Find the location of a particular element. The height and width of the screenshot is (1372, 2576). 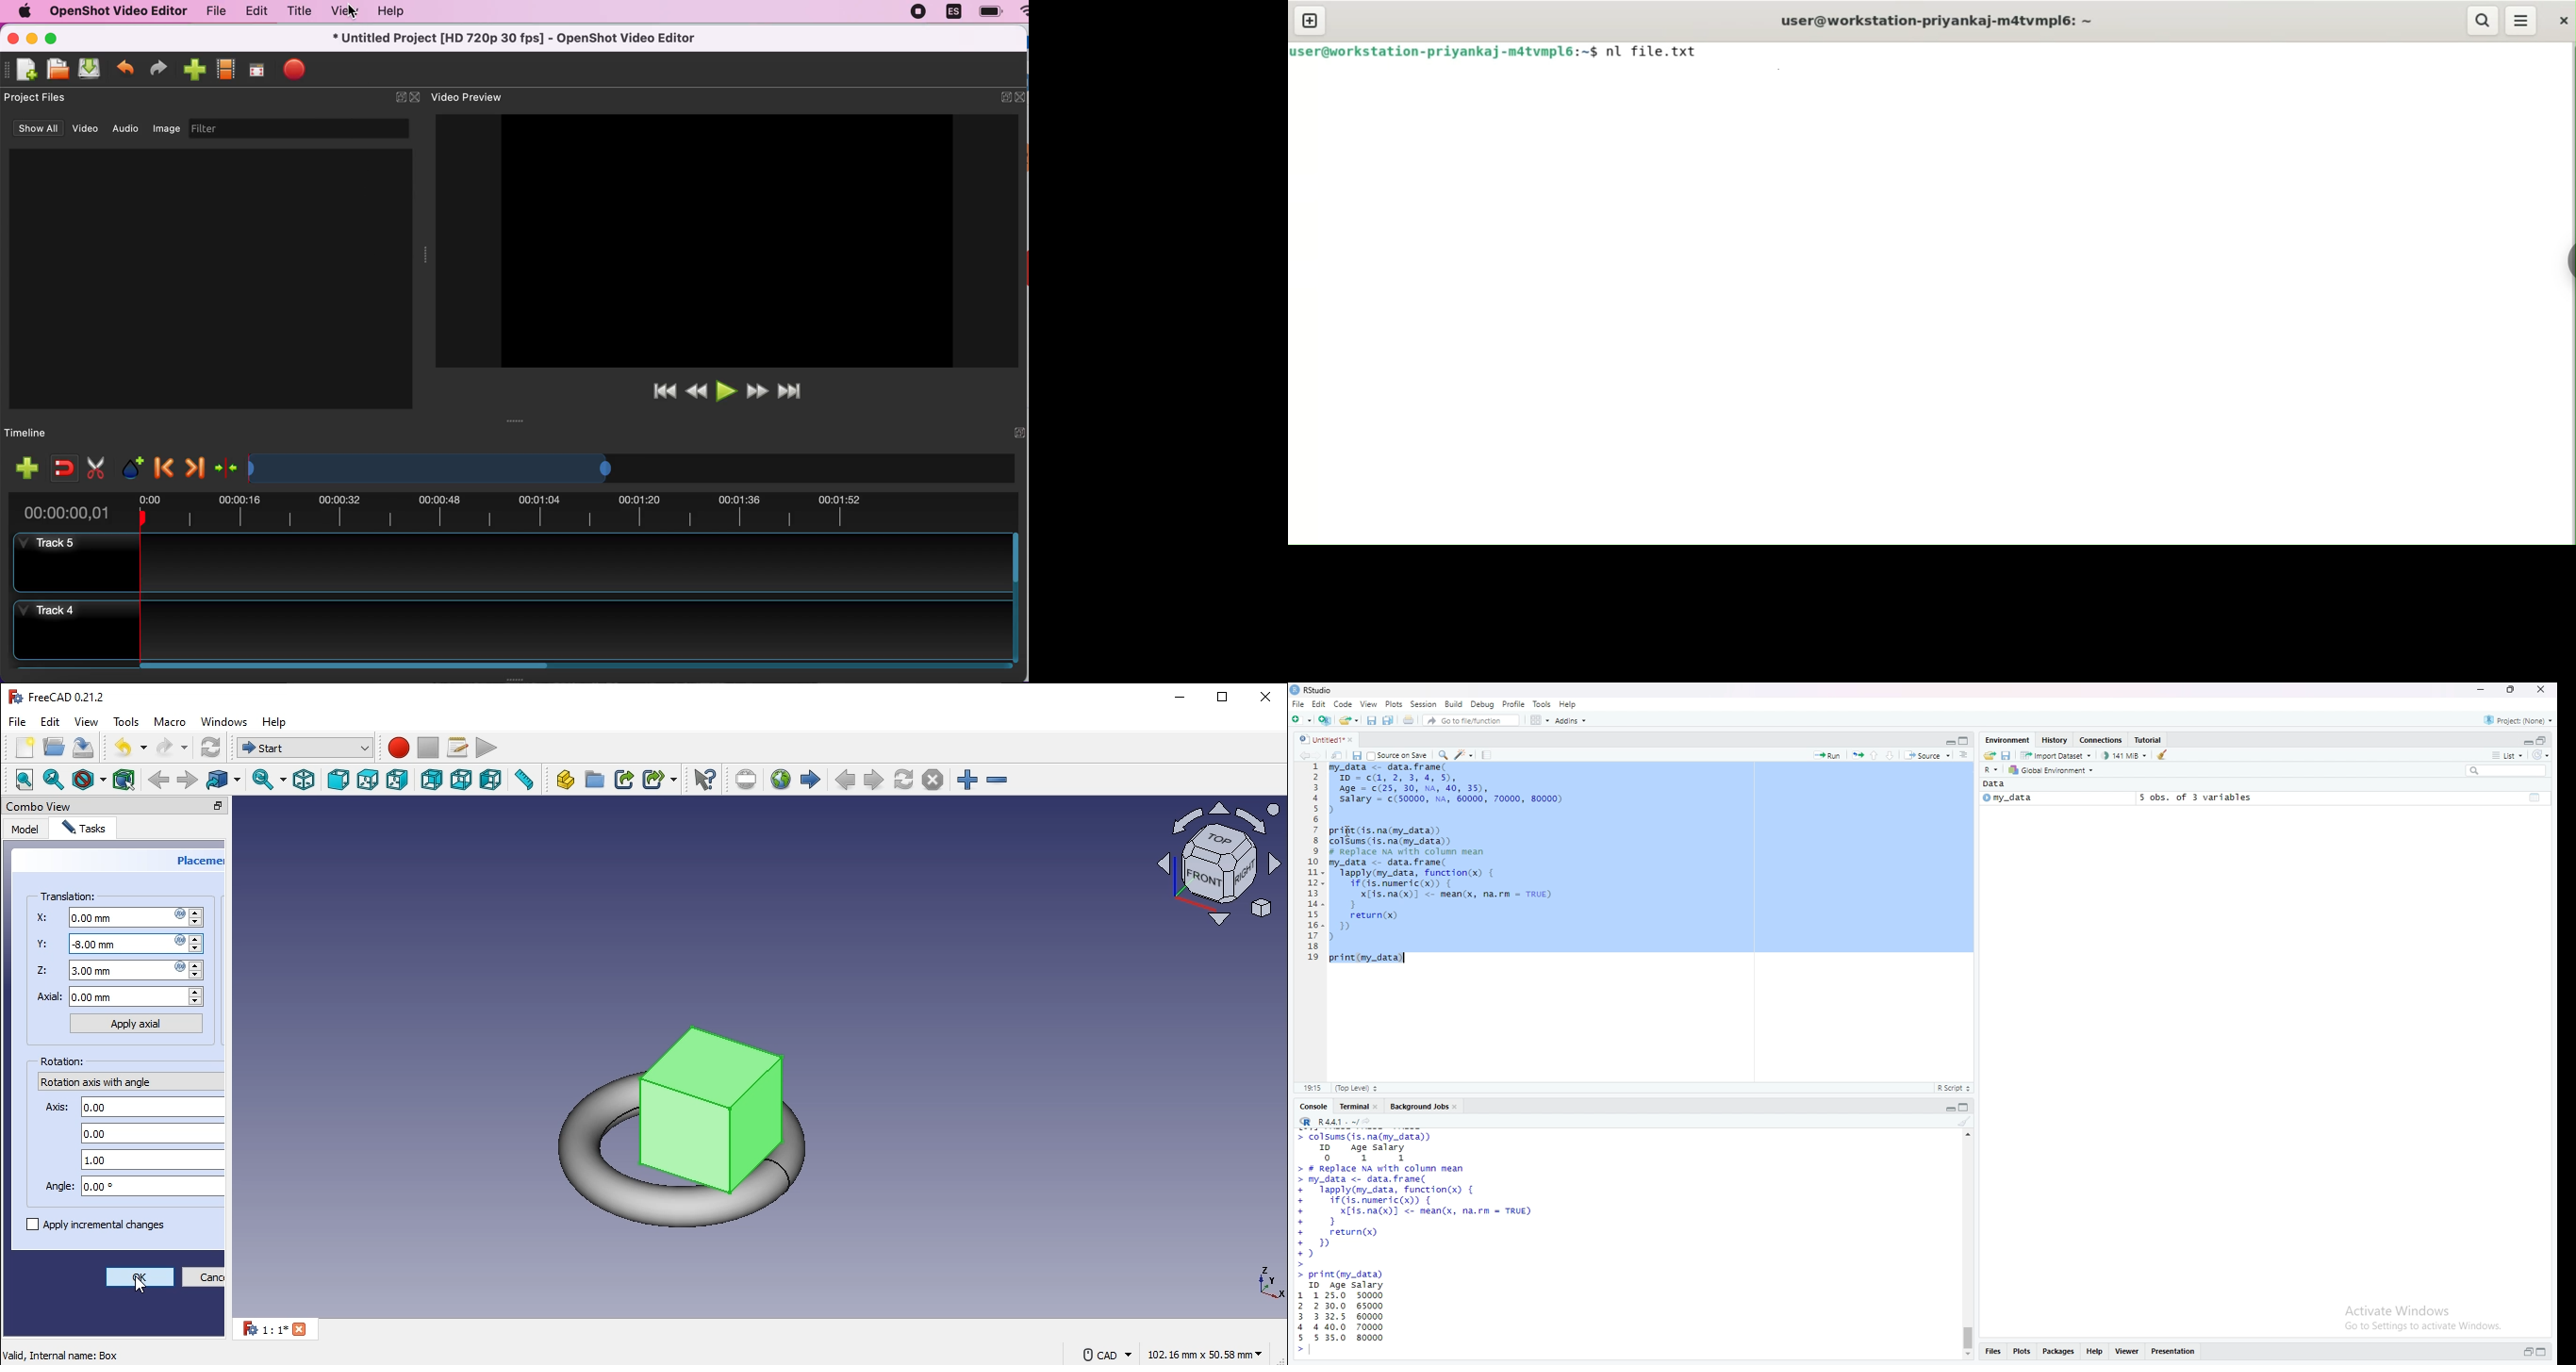

code tools is located at coordinates (1464, 754).